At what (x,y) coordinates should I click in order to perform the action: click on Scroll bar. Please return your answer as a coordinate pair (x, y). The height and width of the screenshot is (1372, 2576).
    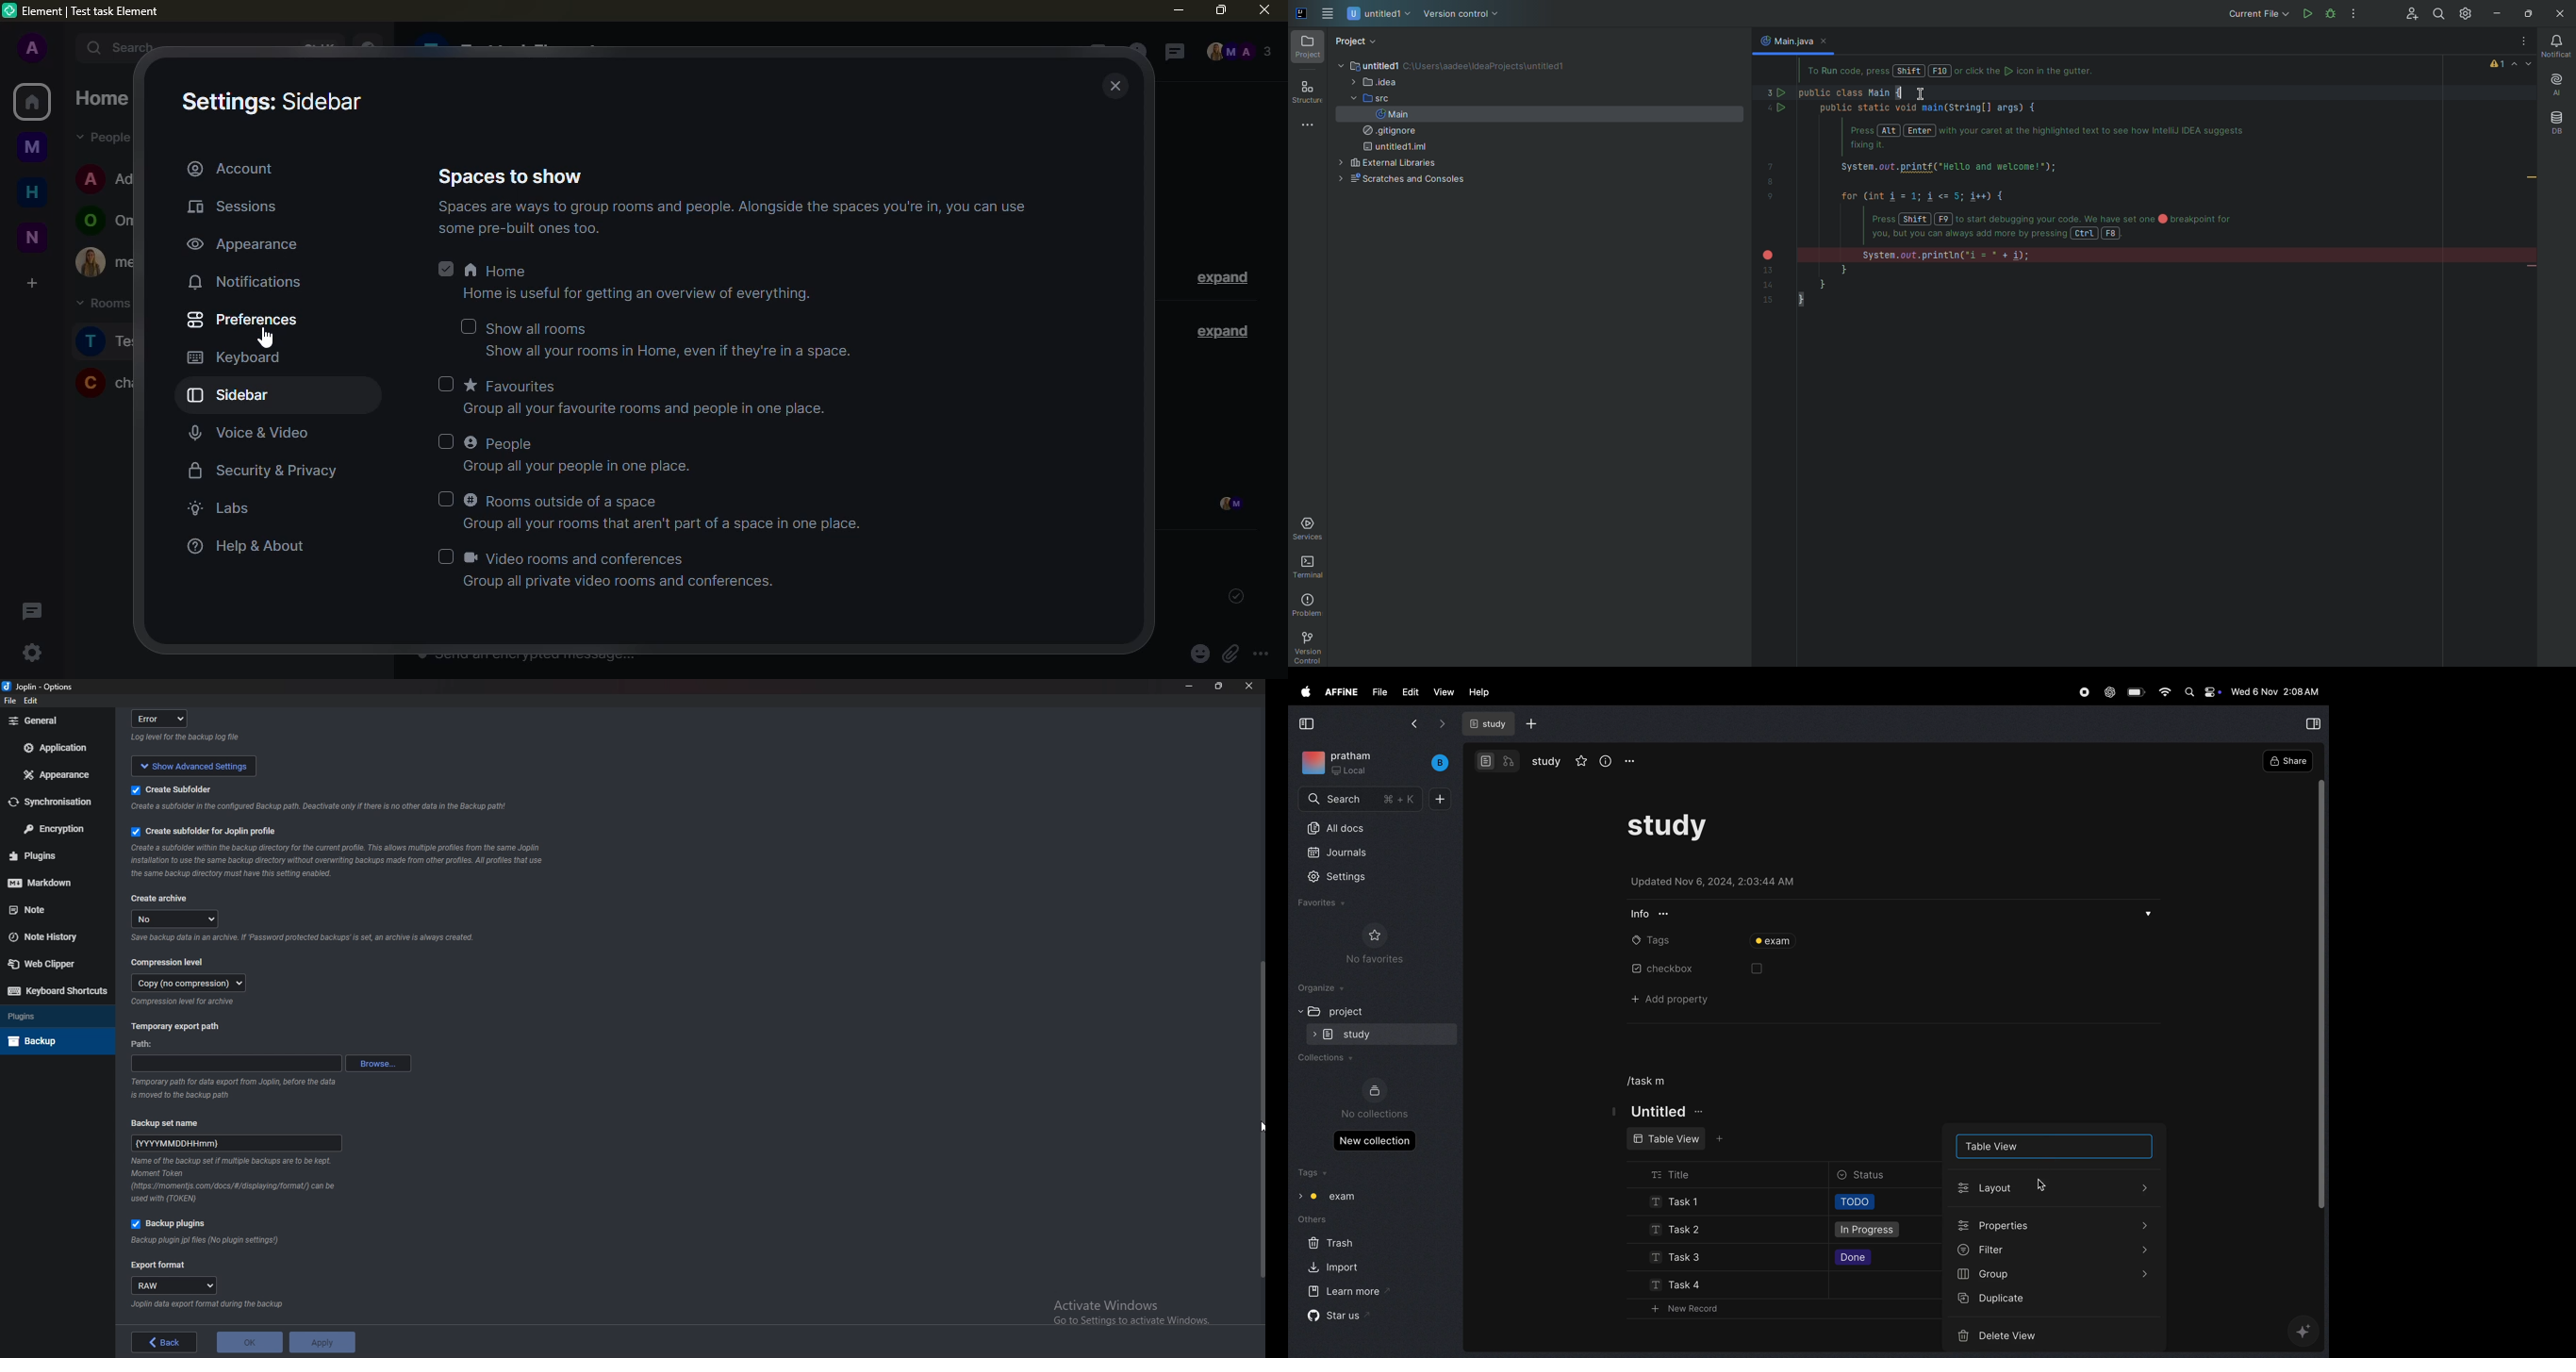
    Looking at the image, I should click on (1258, 1119).